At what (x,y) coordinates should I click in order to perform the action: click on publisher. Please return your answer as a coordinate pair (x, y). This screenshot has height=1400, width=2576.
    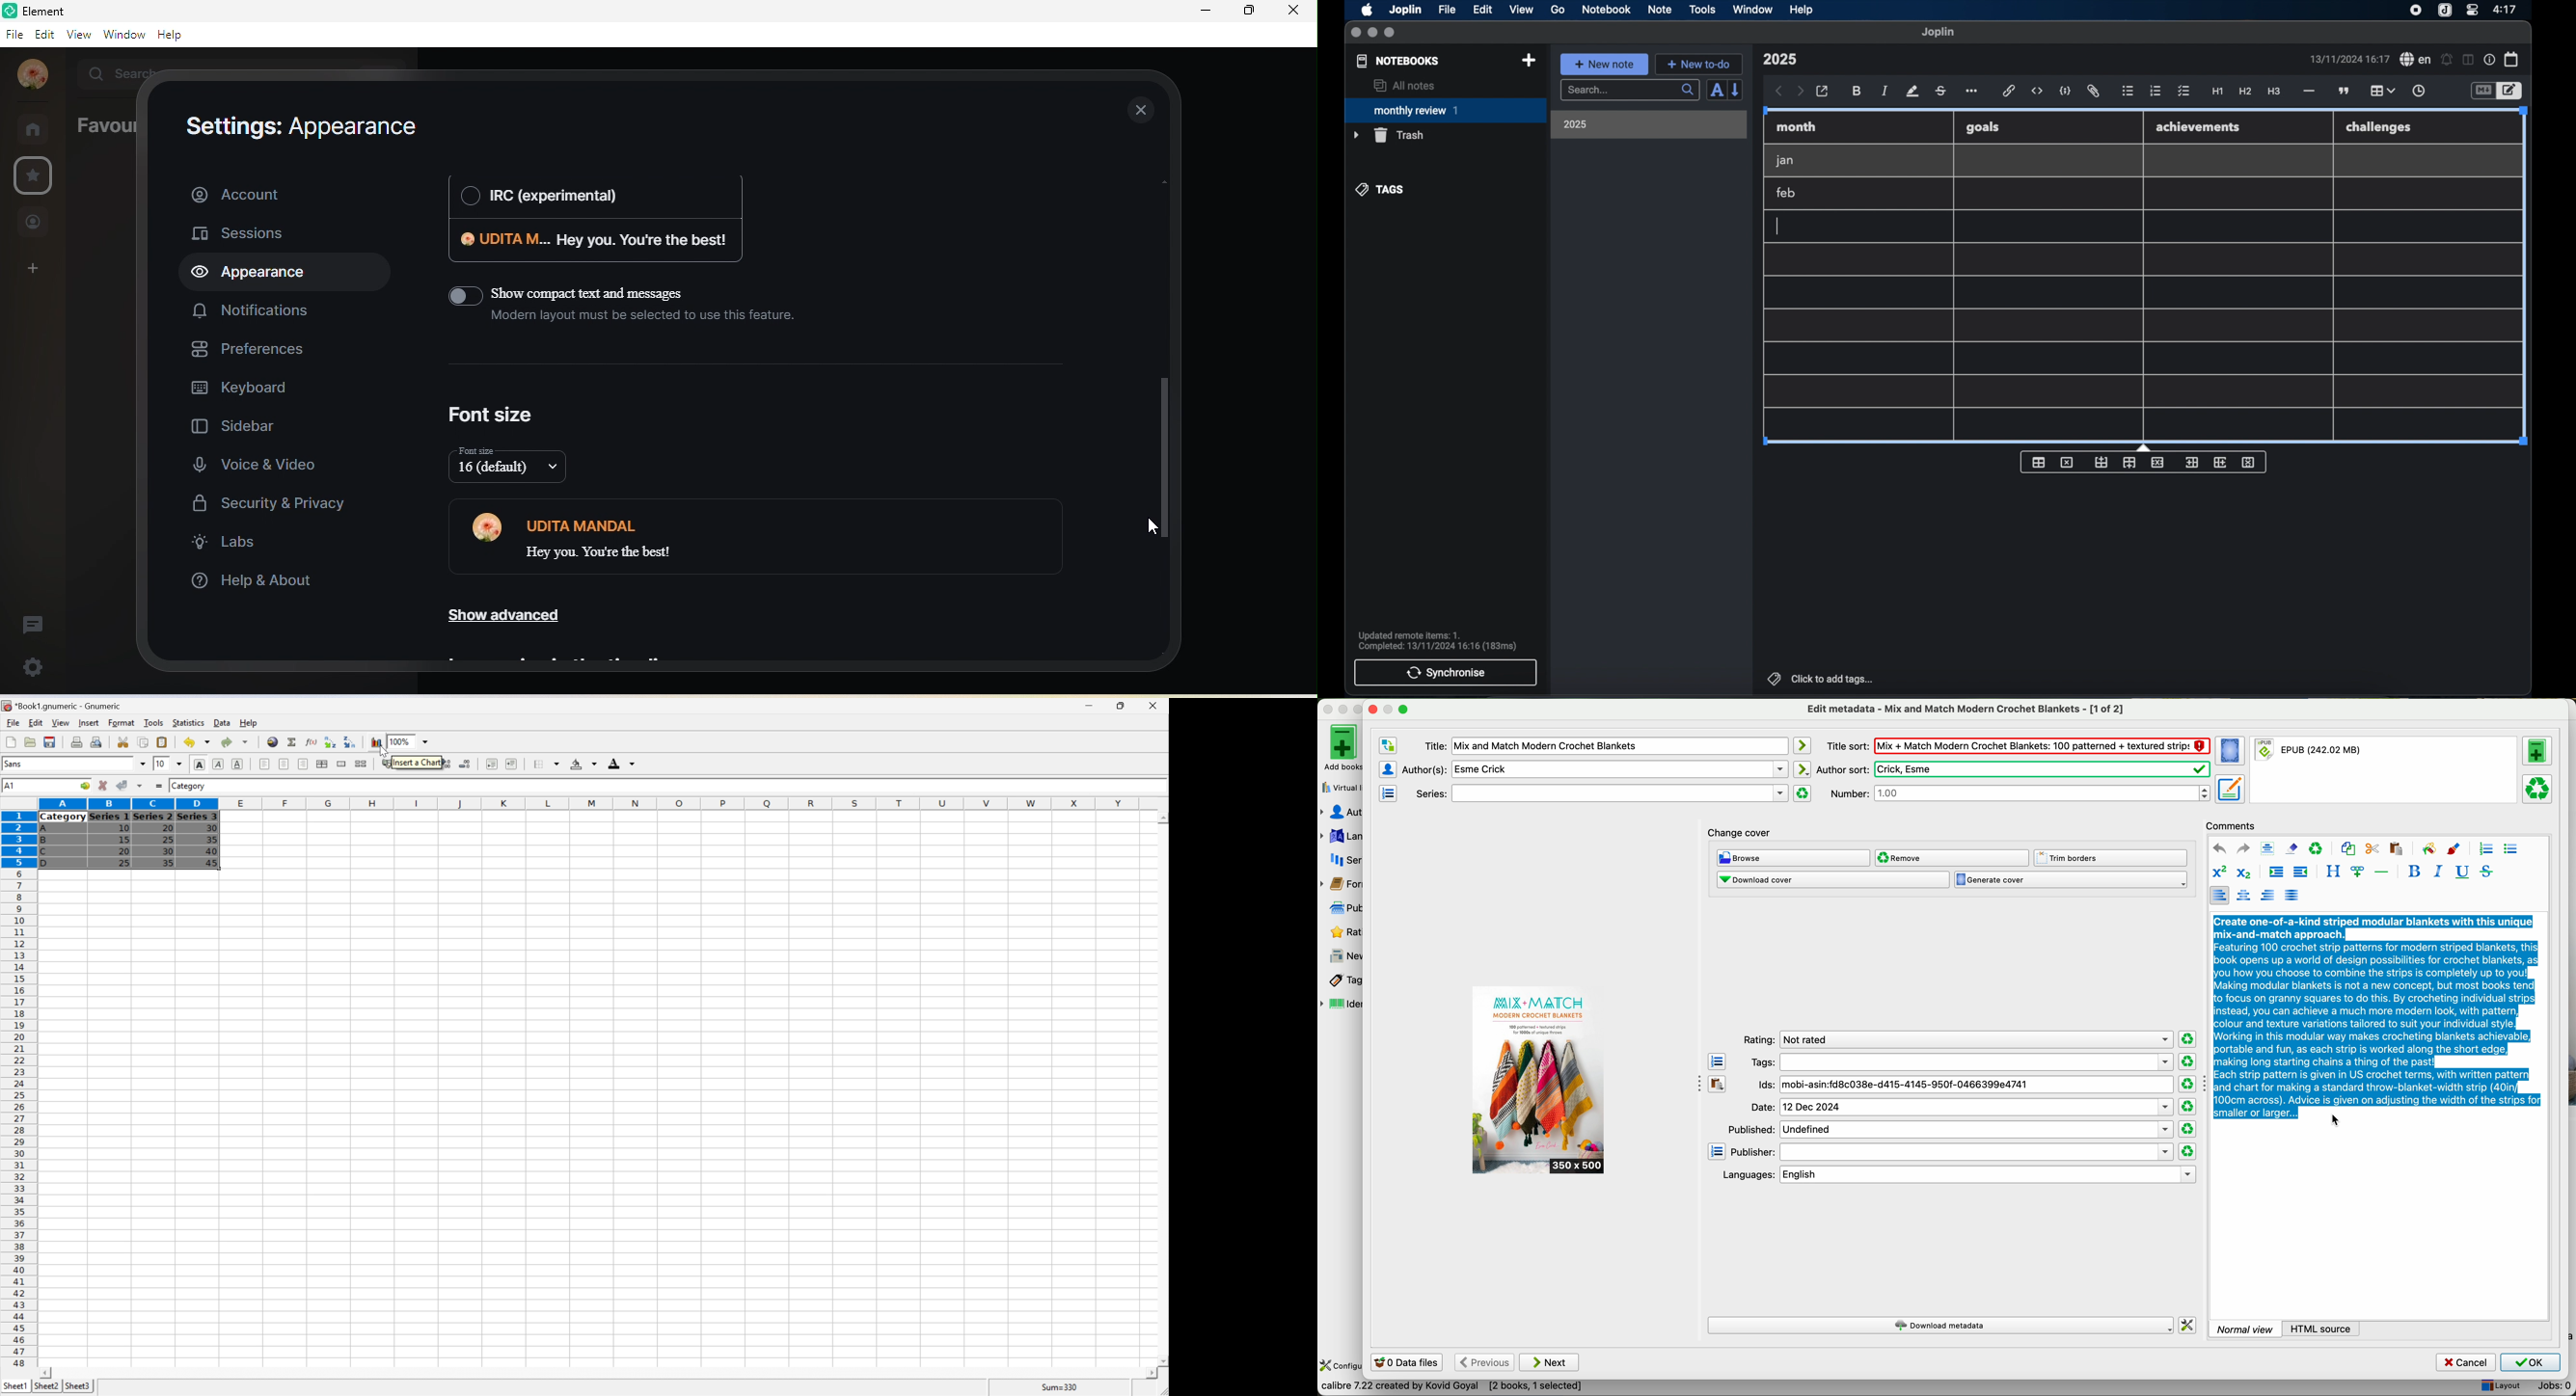
    Looking at the image, I should click on (1952, 1152).